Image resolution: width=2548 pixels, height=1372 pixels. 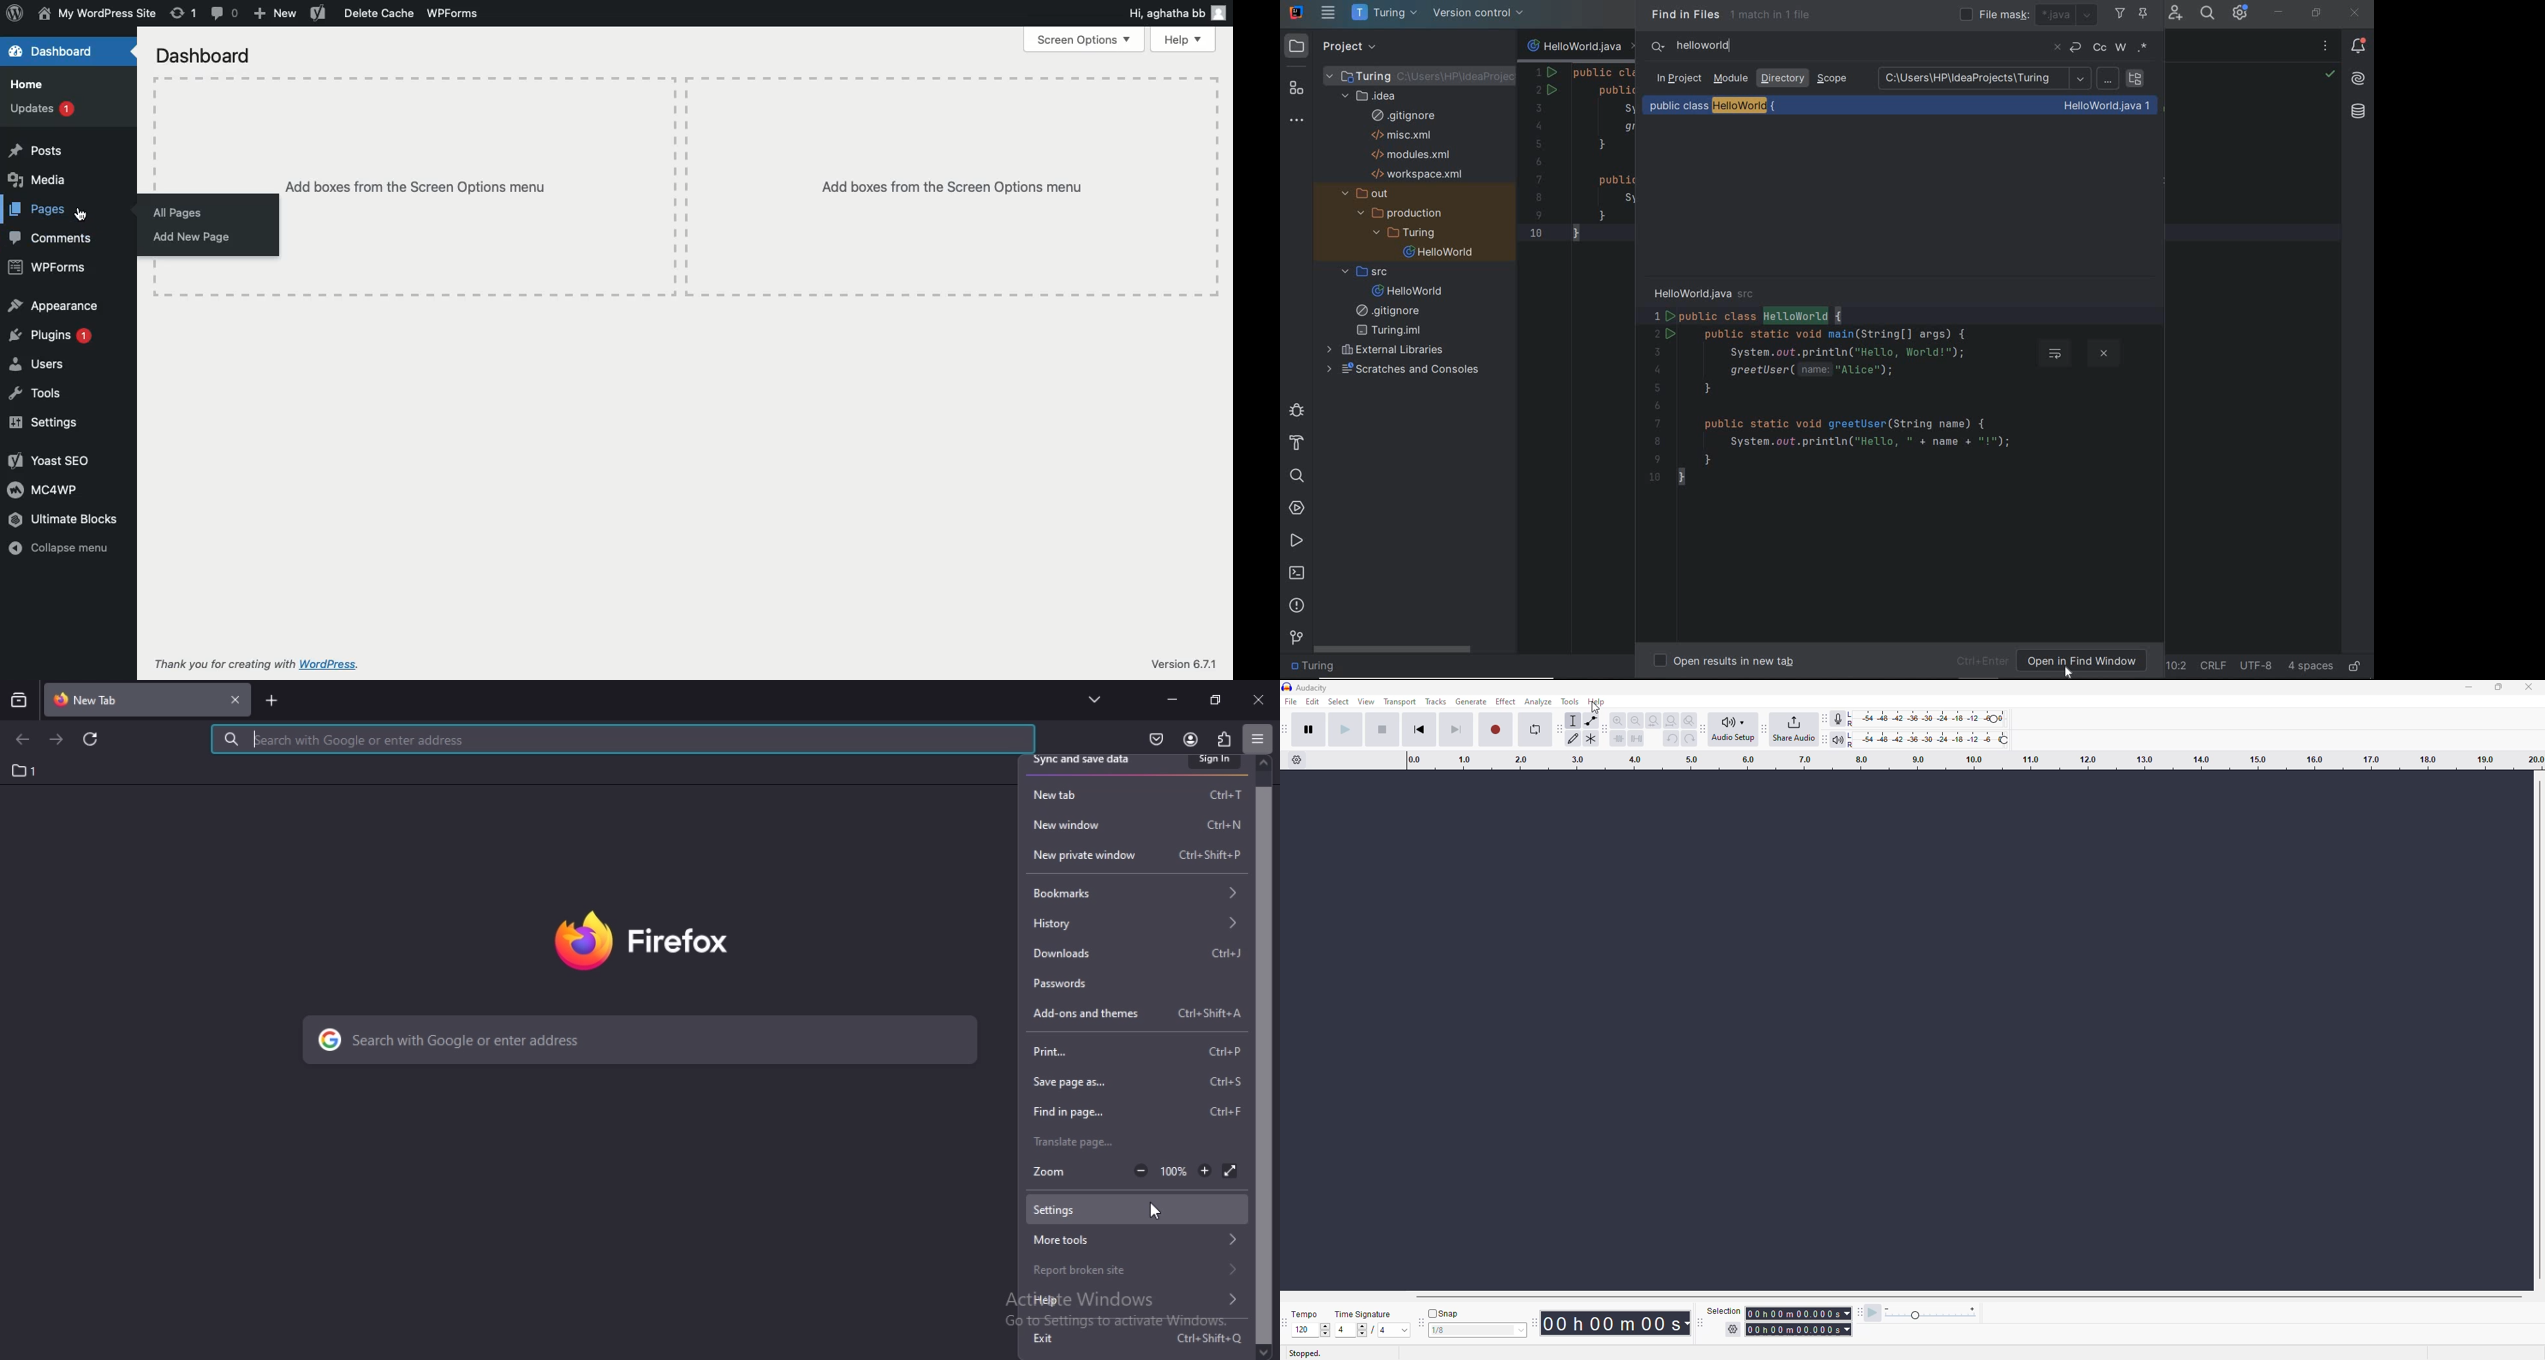 What do you see at coordinates (64, 549) in the screenshot?
I see `Collapse menu` at bounding box center [64, 549].